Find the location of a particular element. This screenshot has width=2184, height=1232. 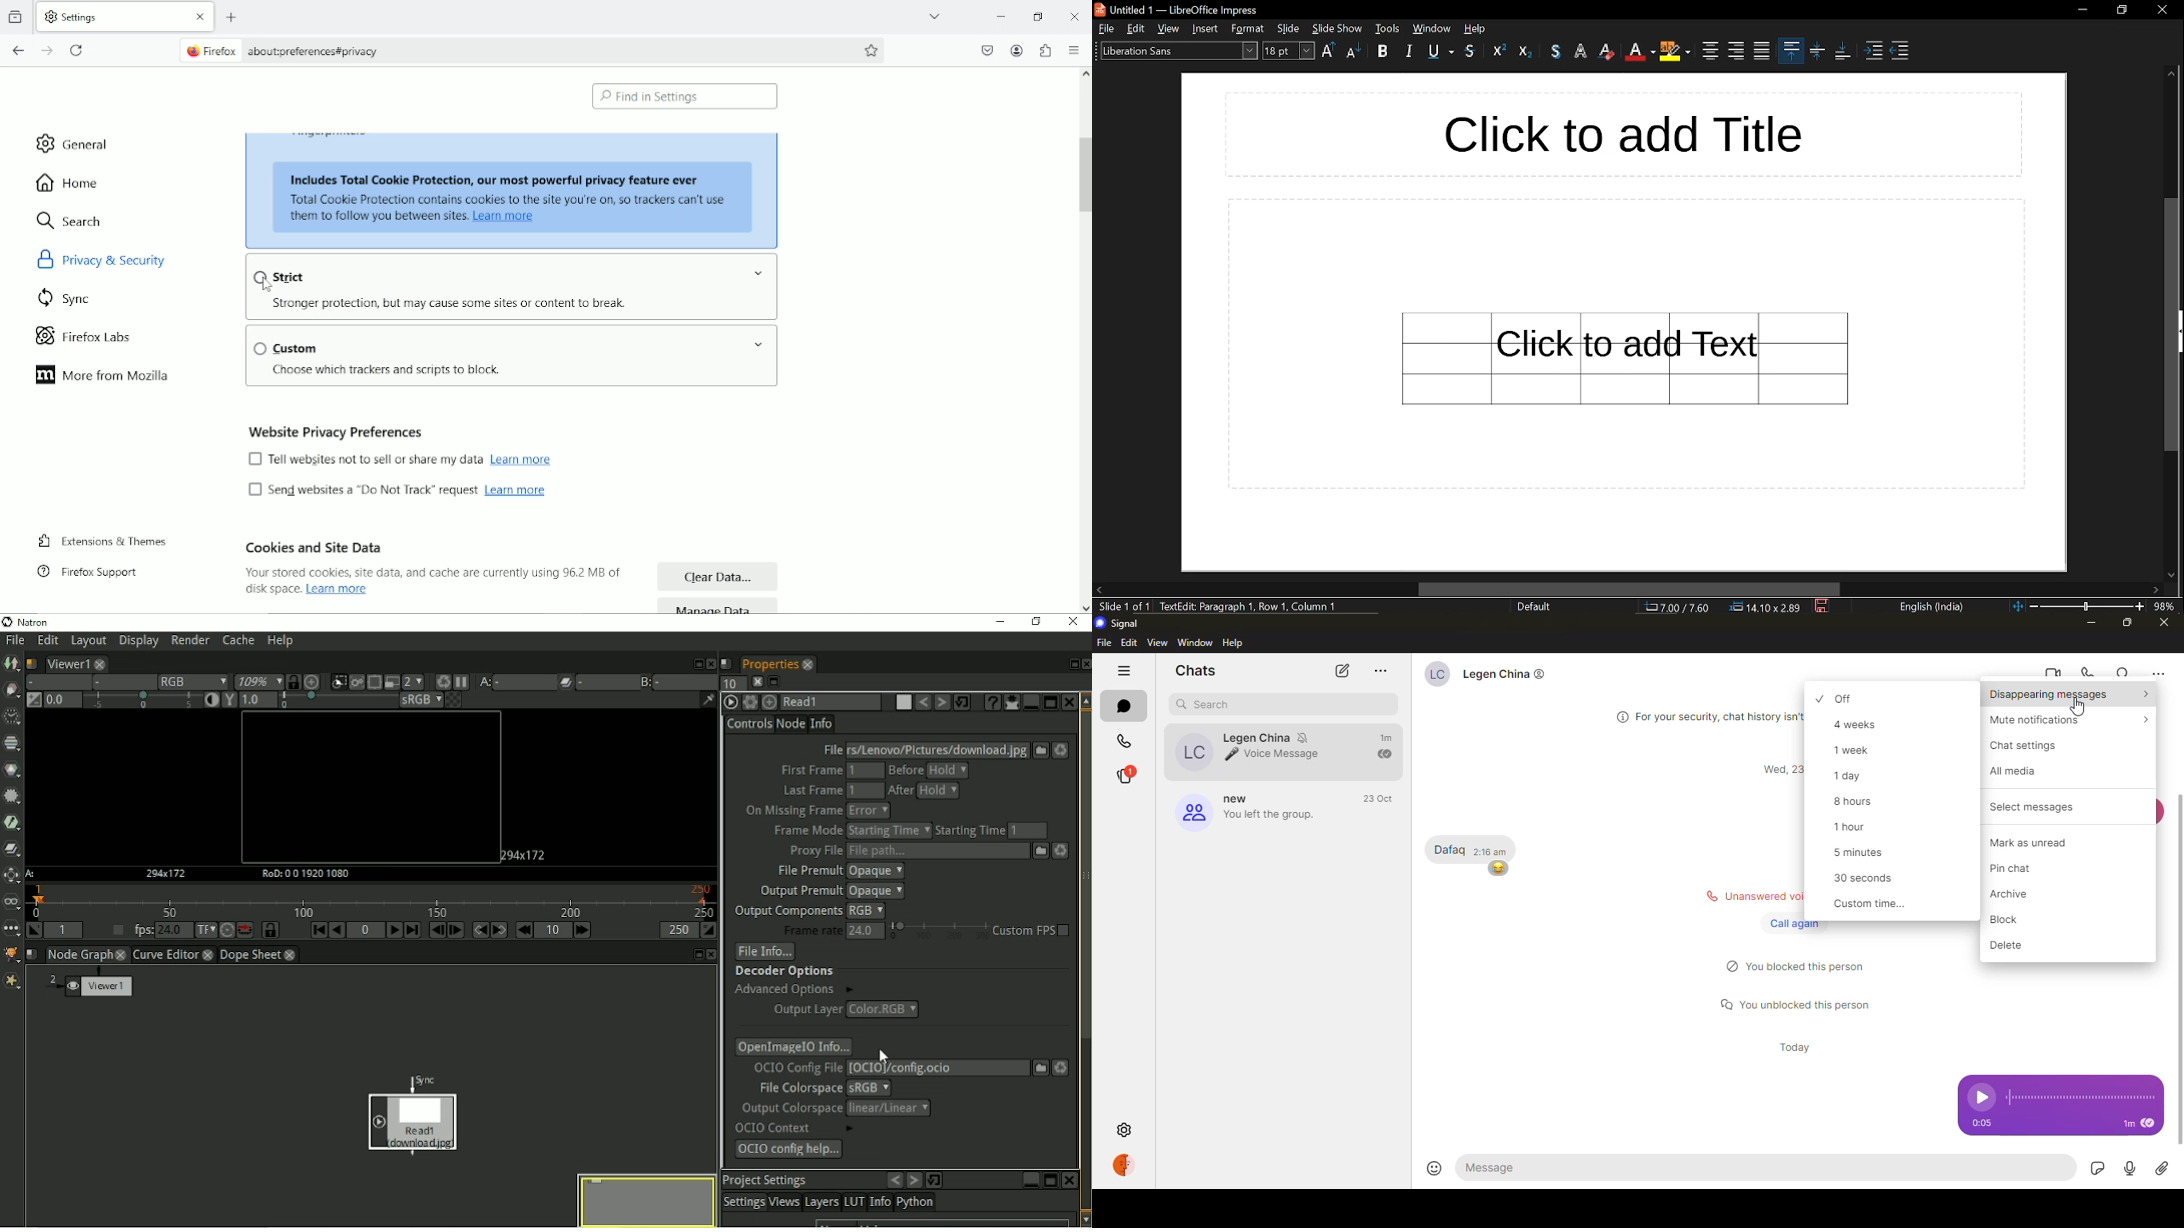

4 weeks is located at coordinates (1863, 725).